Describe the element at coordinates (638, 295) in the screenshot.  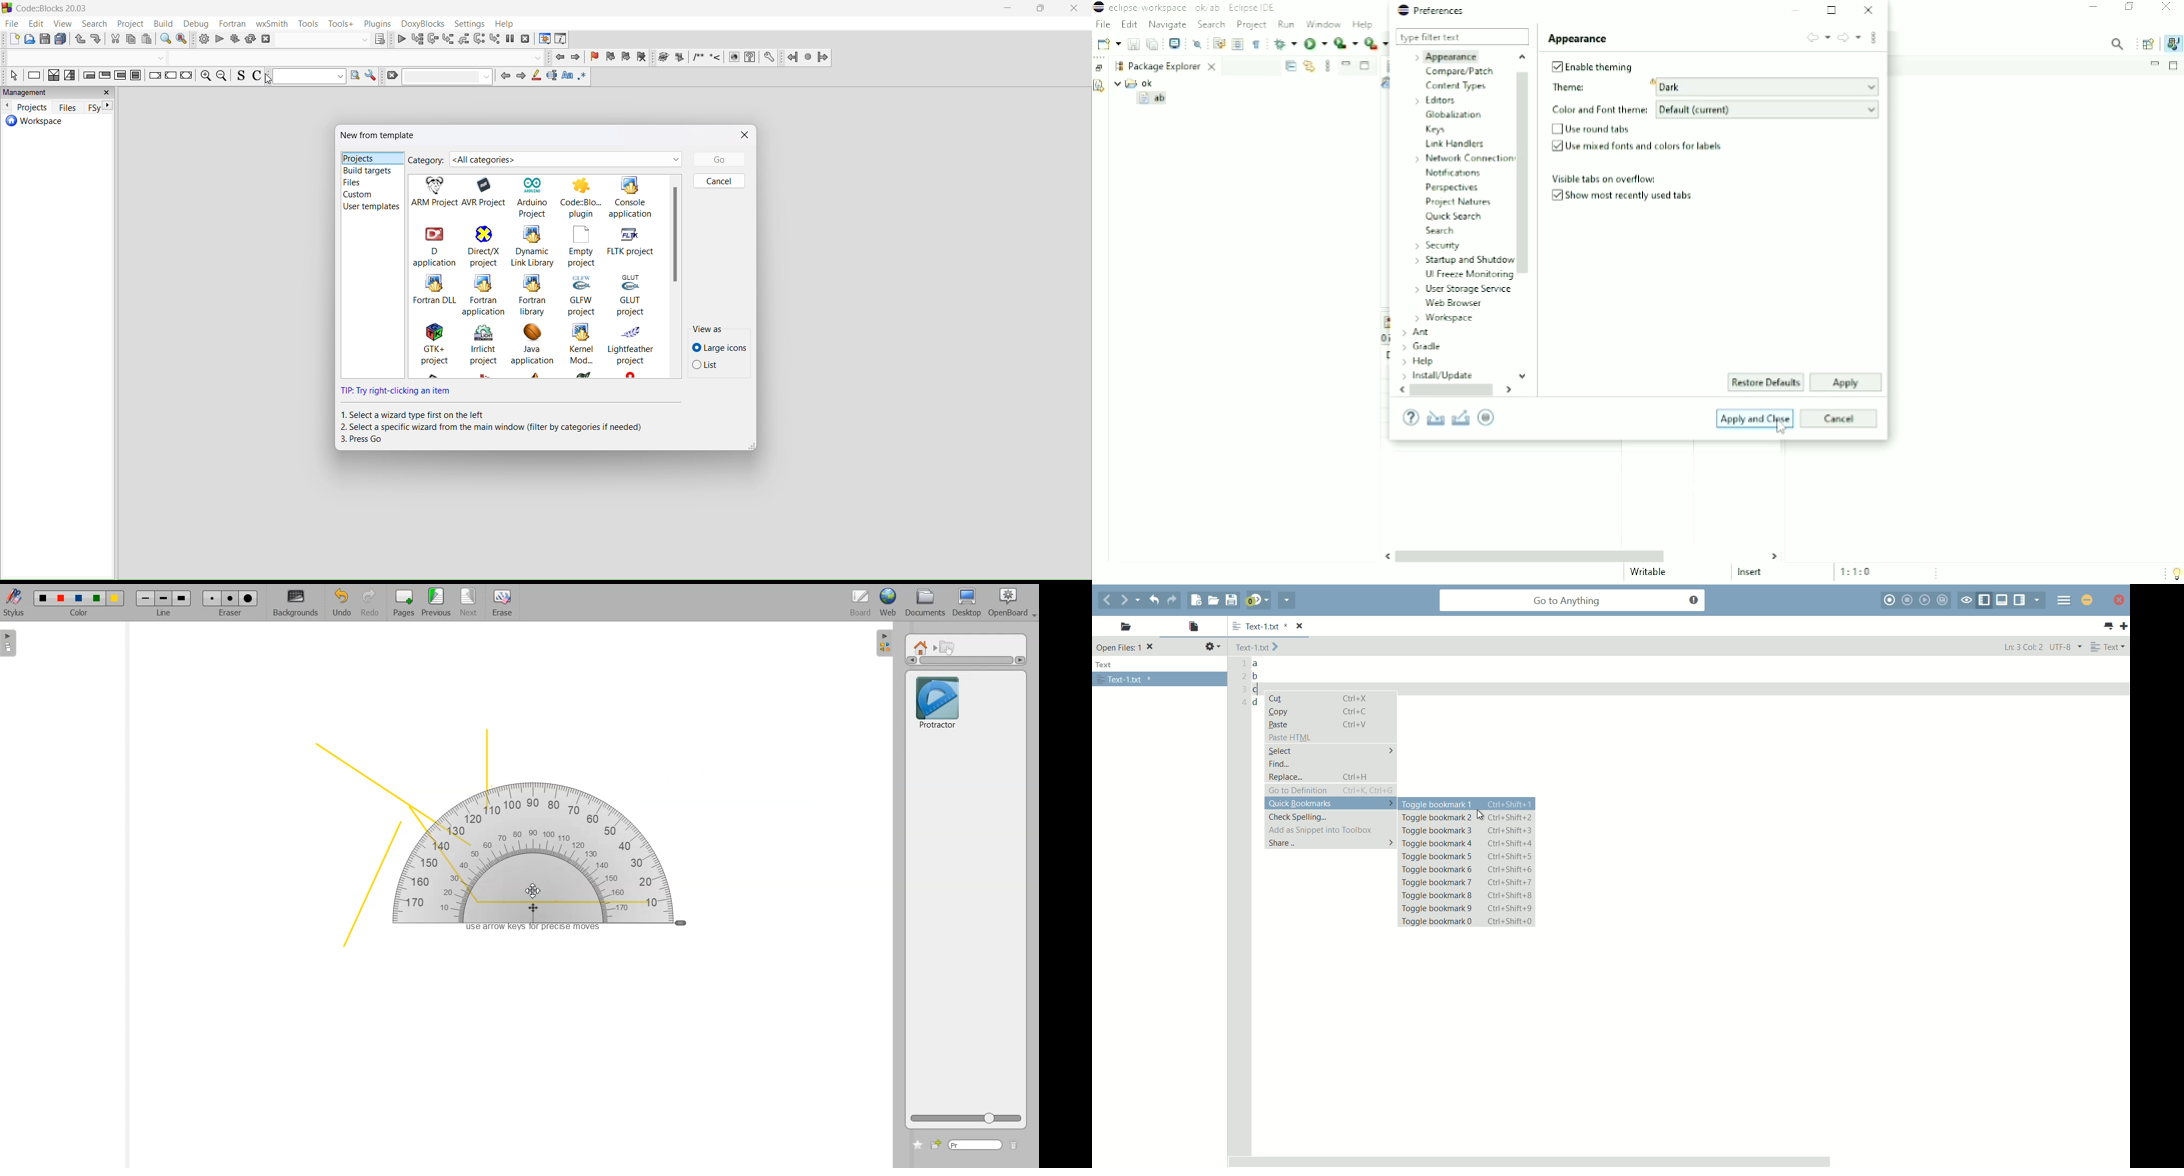
I see `GLUT project` at that location.